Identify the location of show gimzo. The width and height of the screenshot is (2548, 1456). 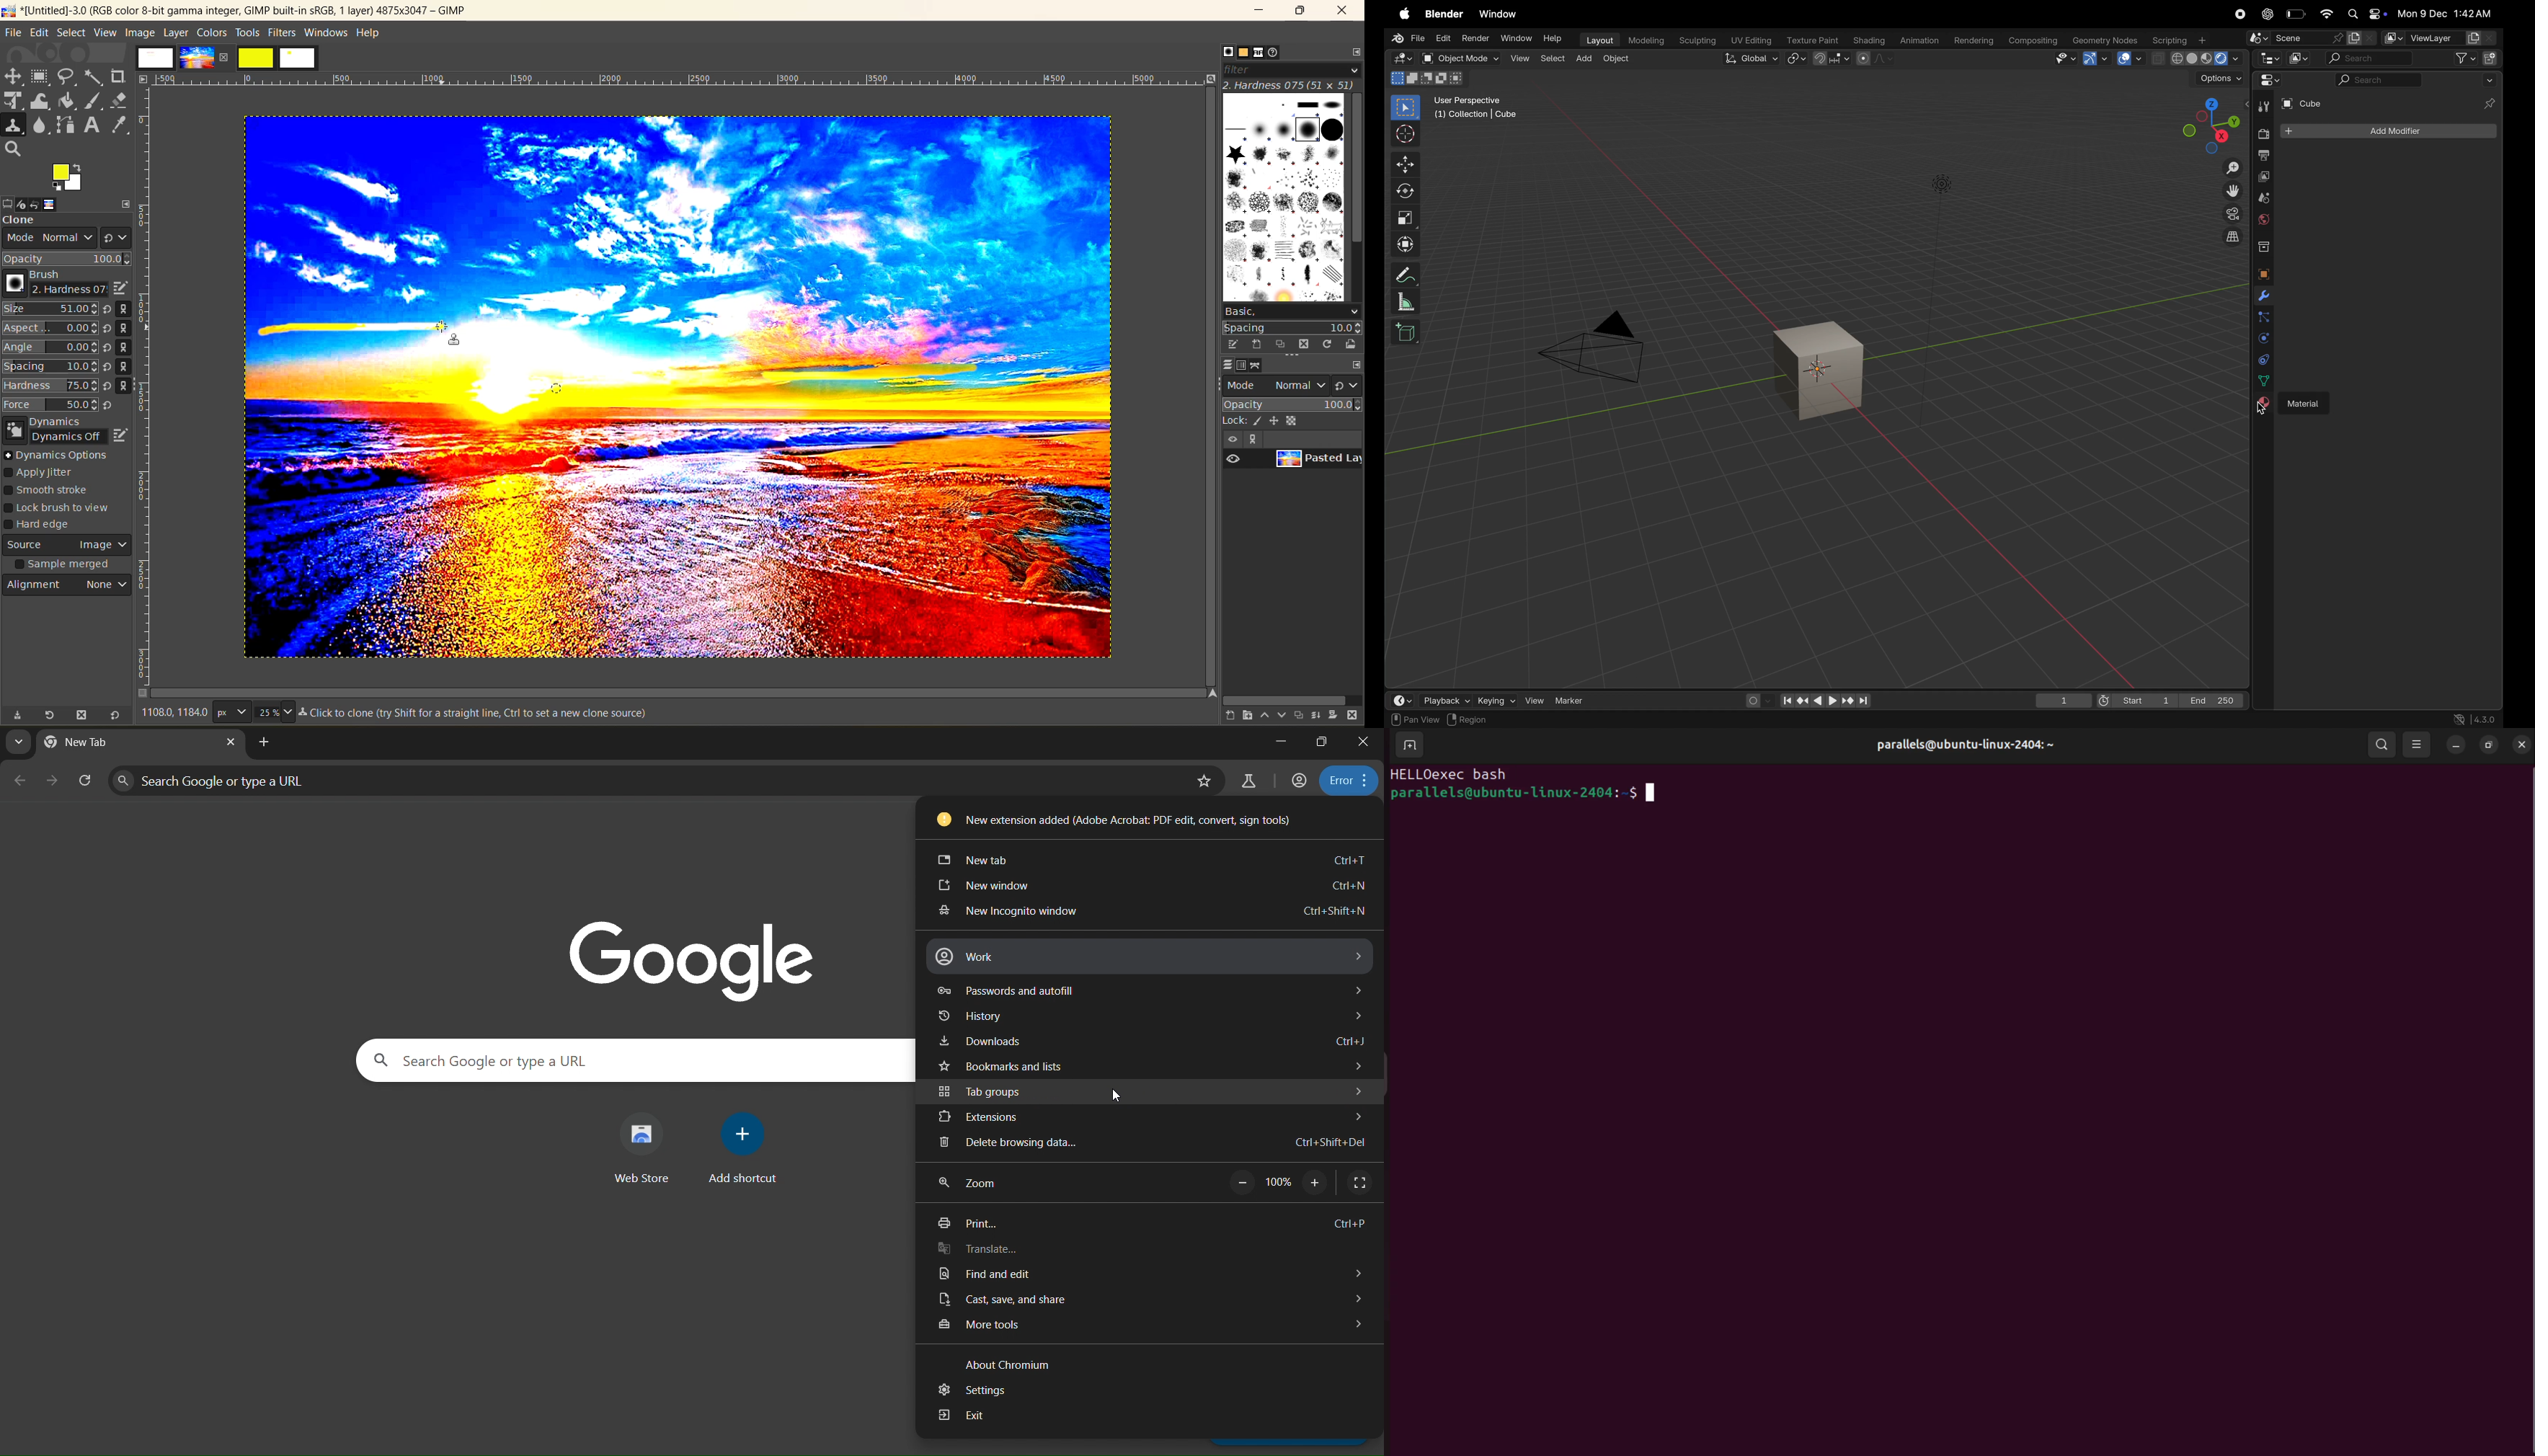
(2096, 58).